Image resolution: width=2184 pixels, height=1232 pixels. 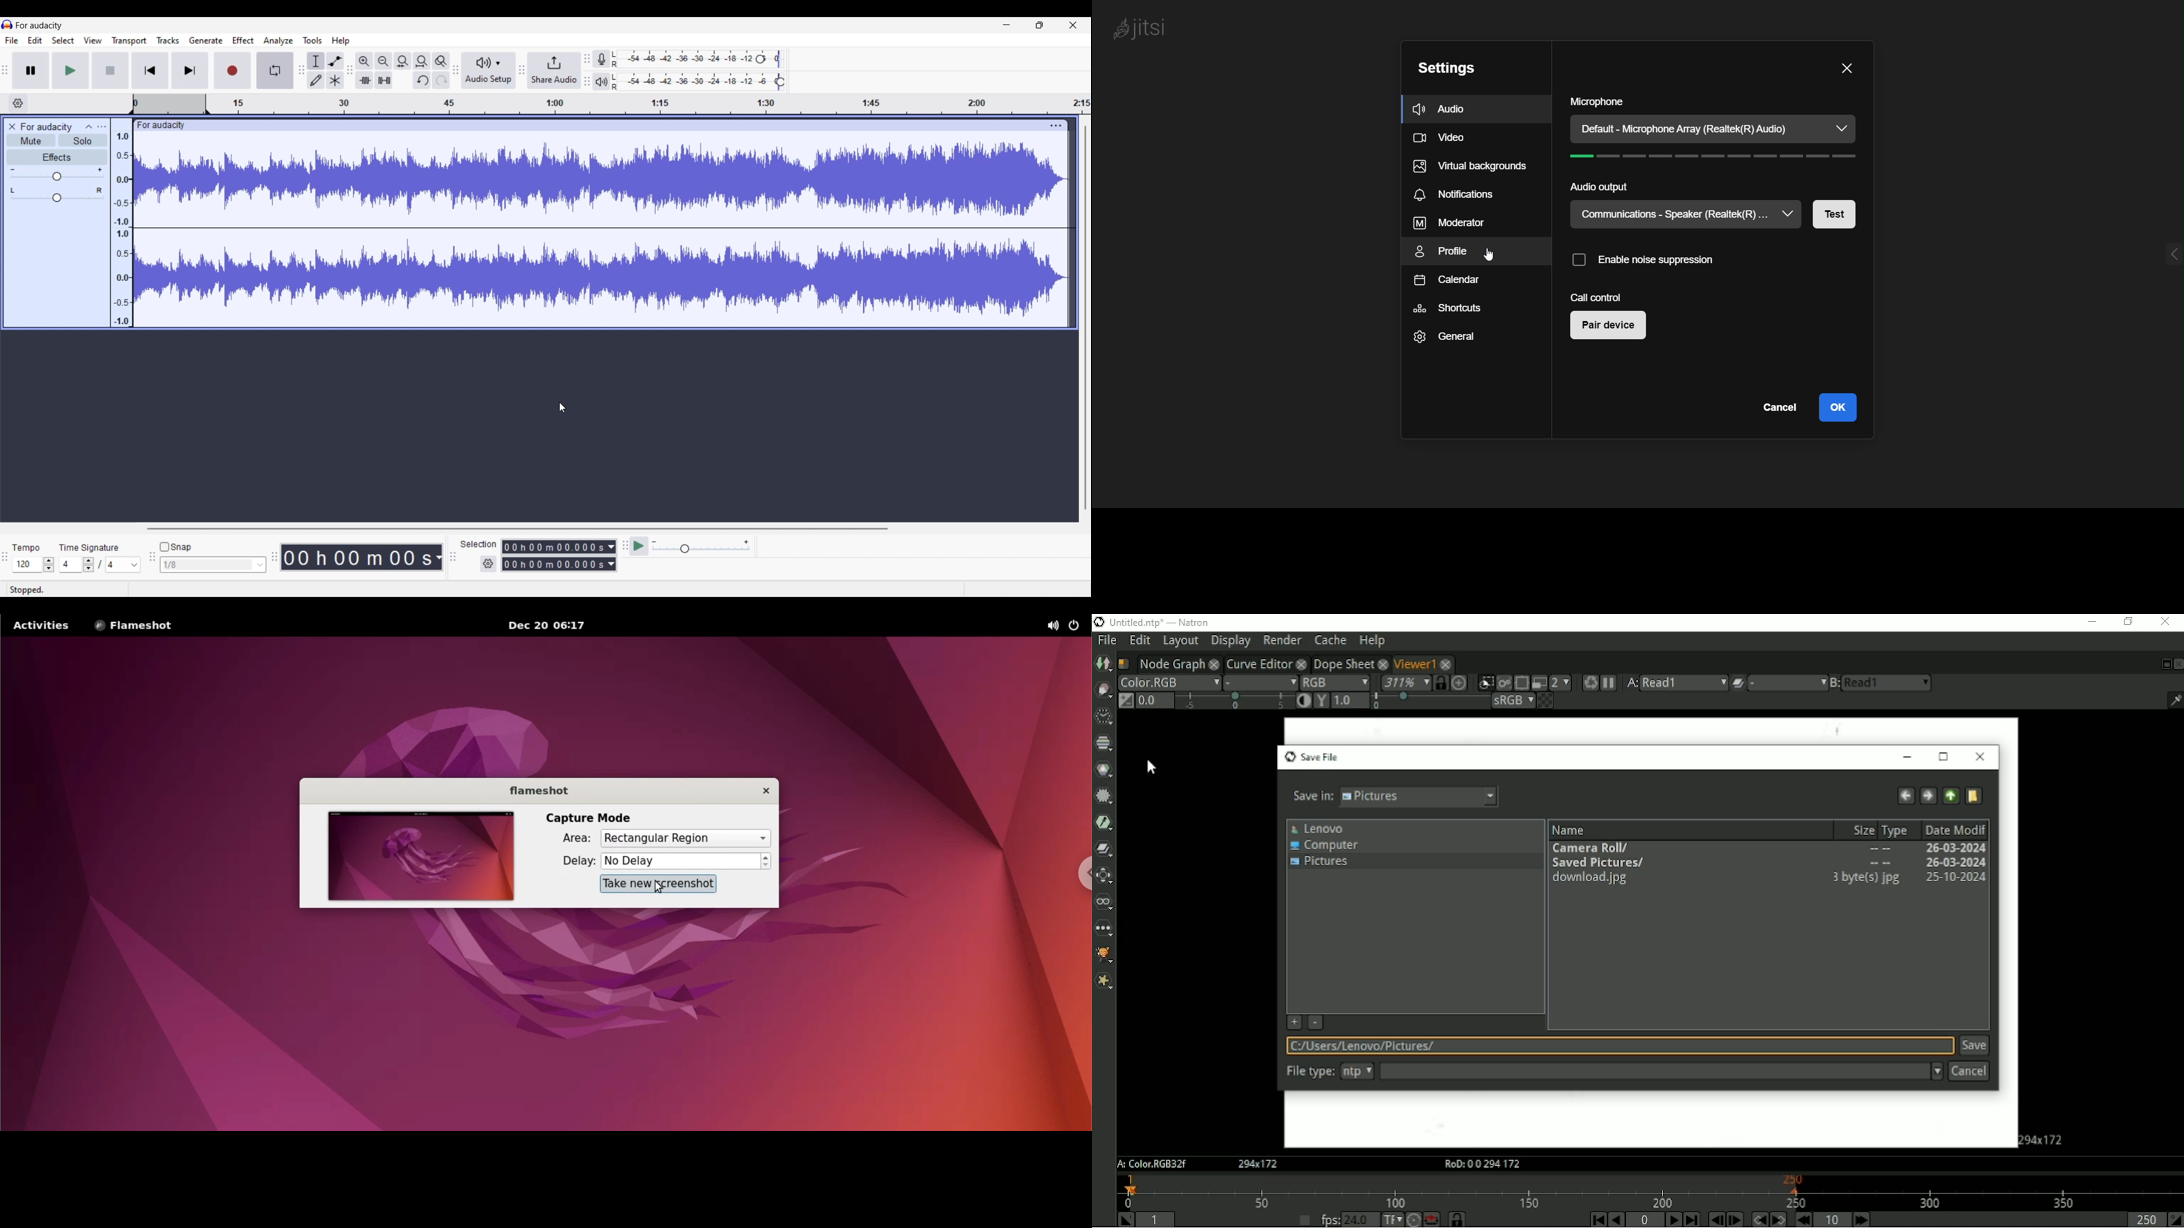 I want to click on Stop, so click(x=111, y=70).